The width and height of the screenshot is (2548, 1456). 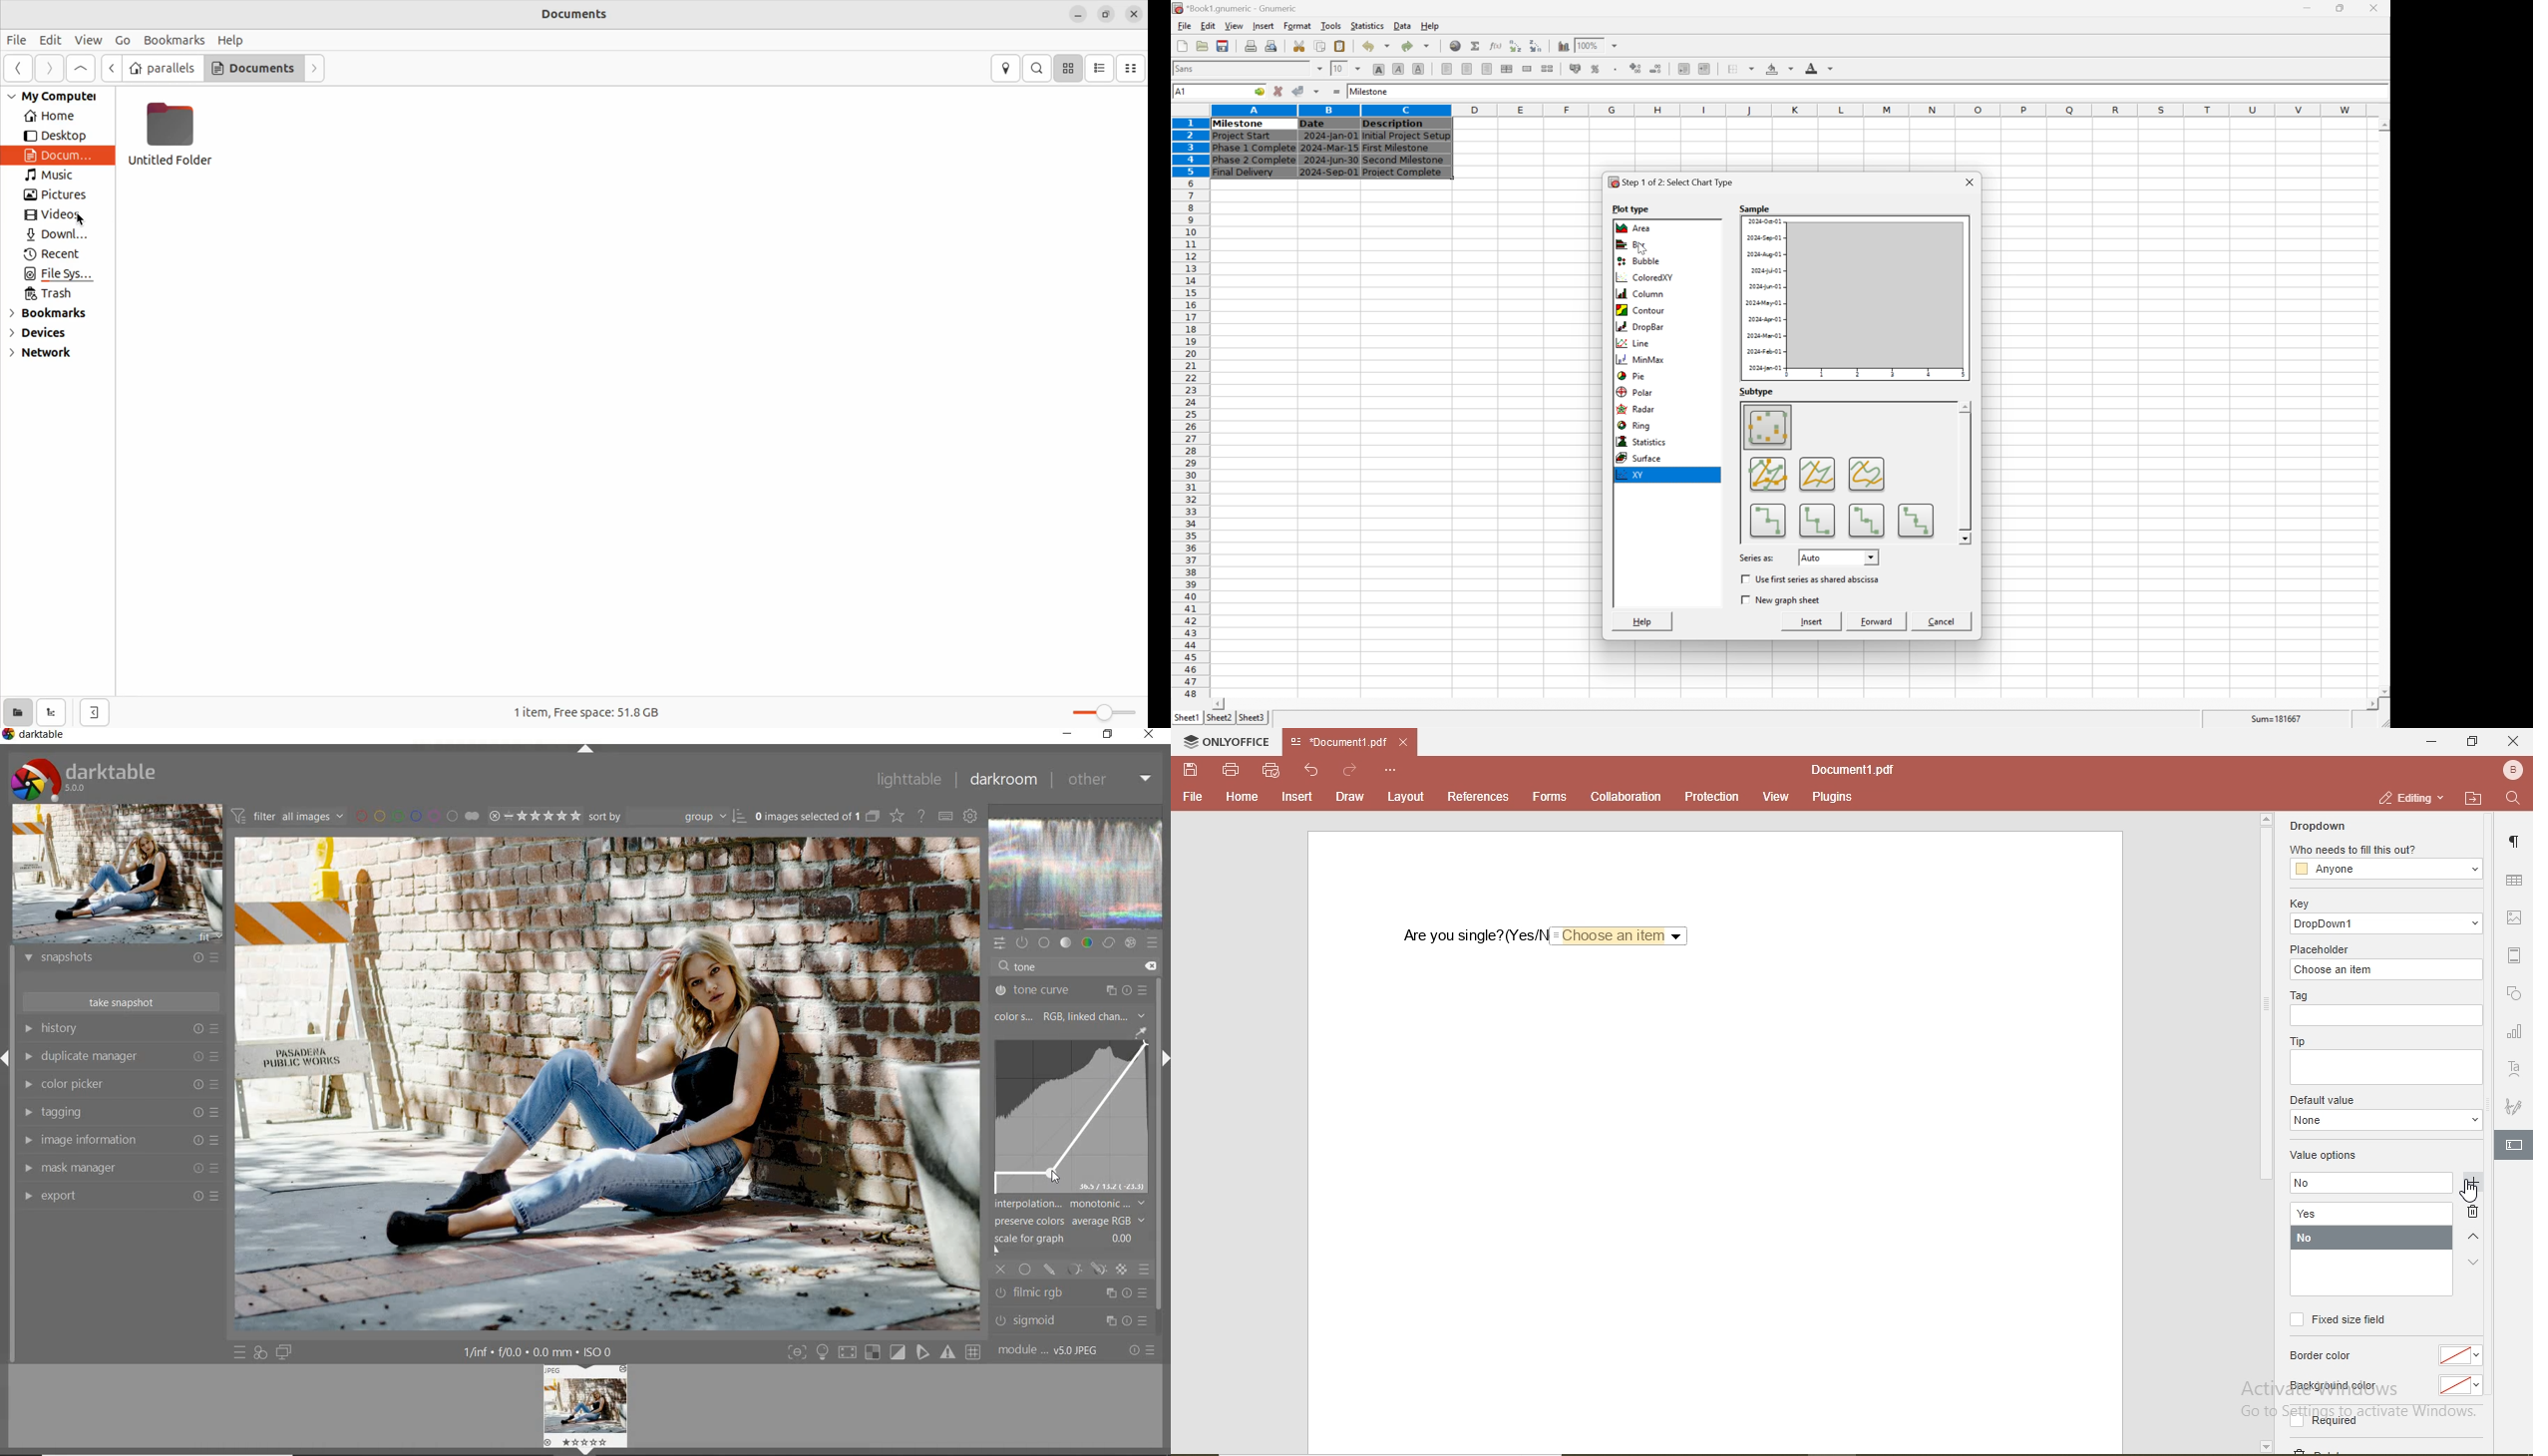 I want to click on line, so click(x=1633, y=342).